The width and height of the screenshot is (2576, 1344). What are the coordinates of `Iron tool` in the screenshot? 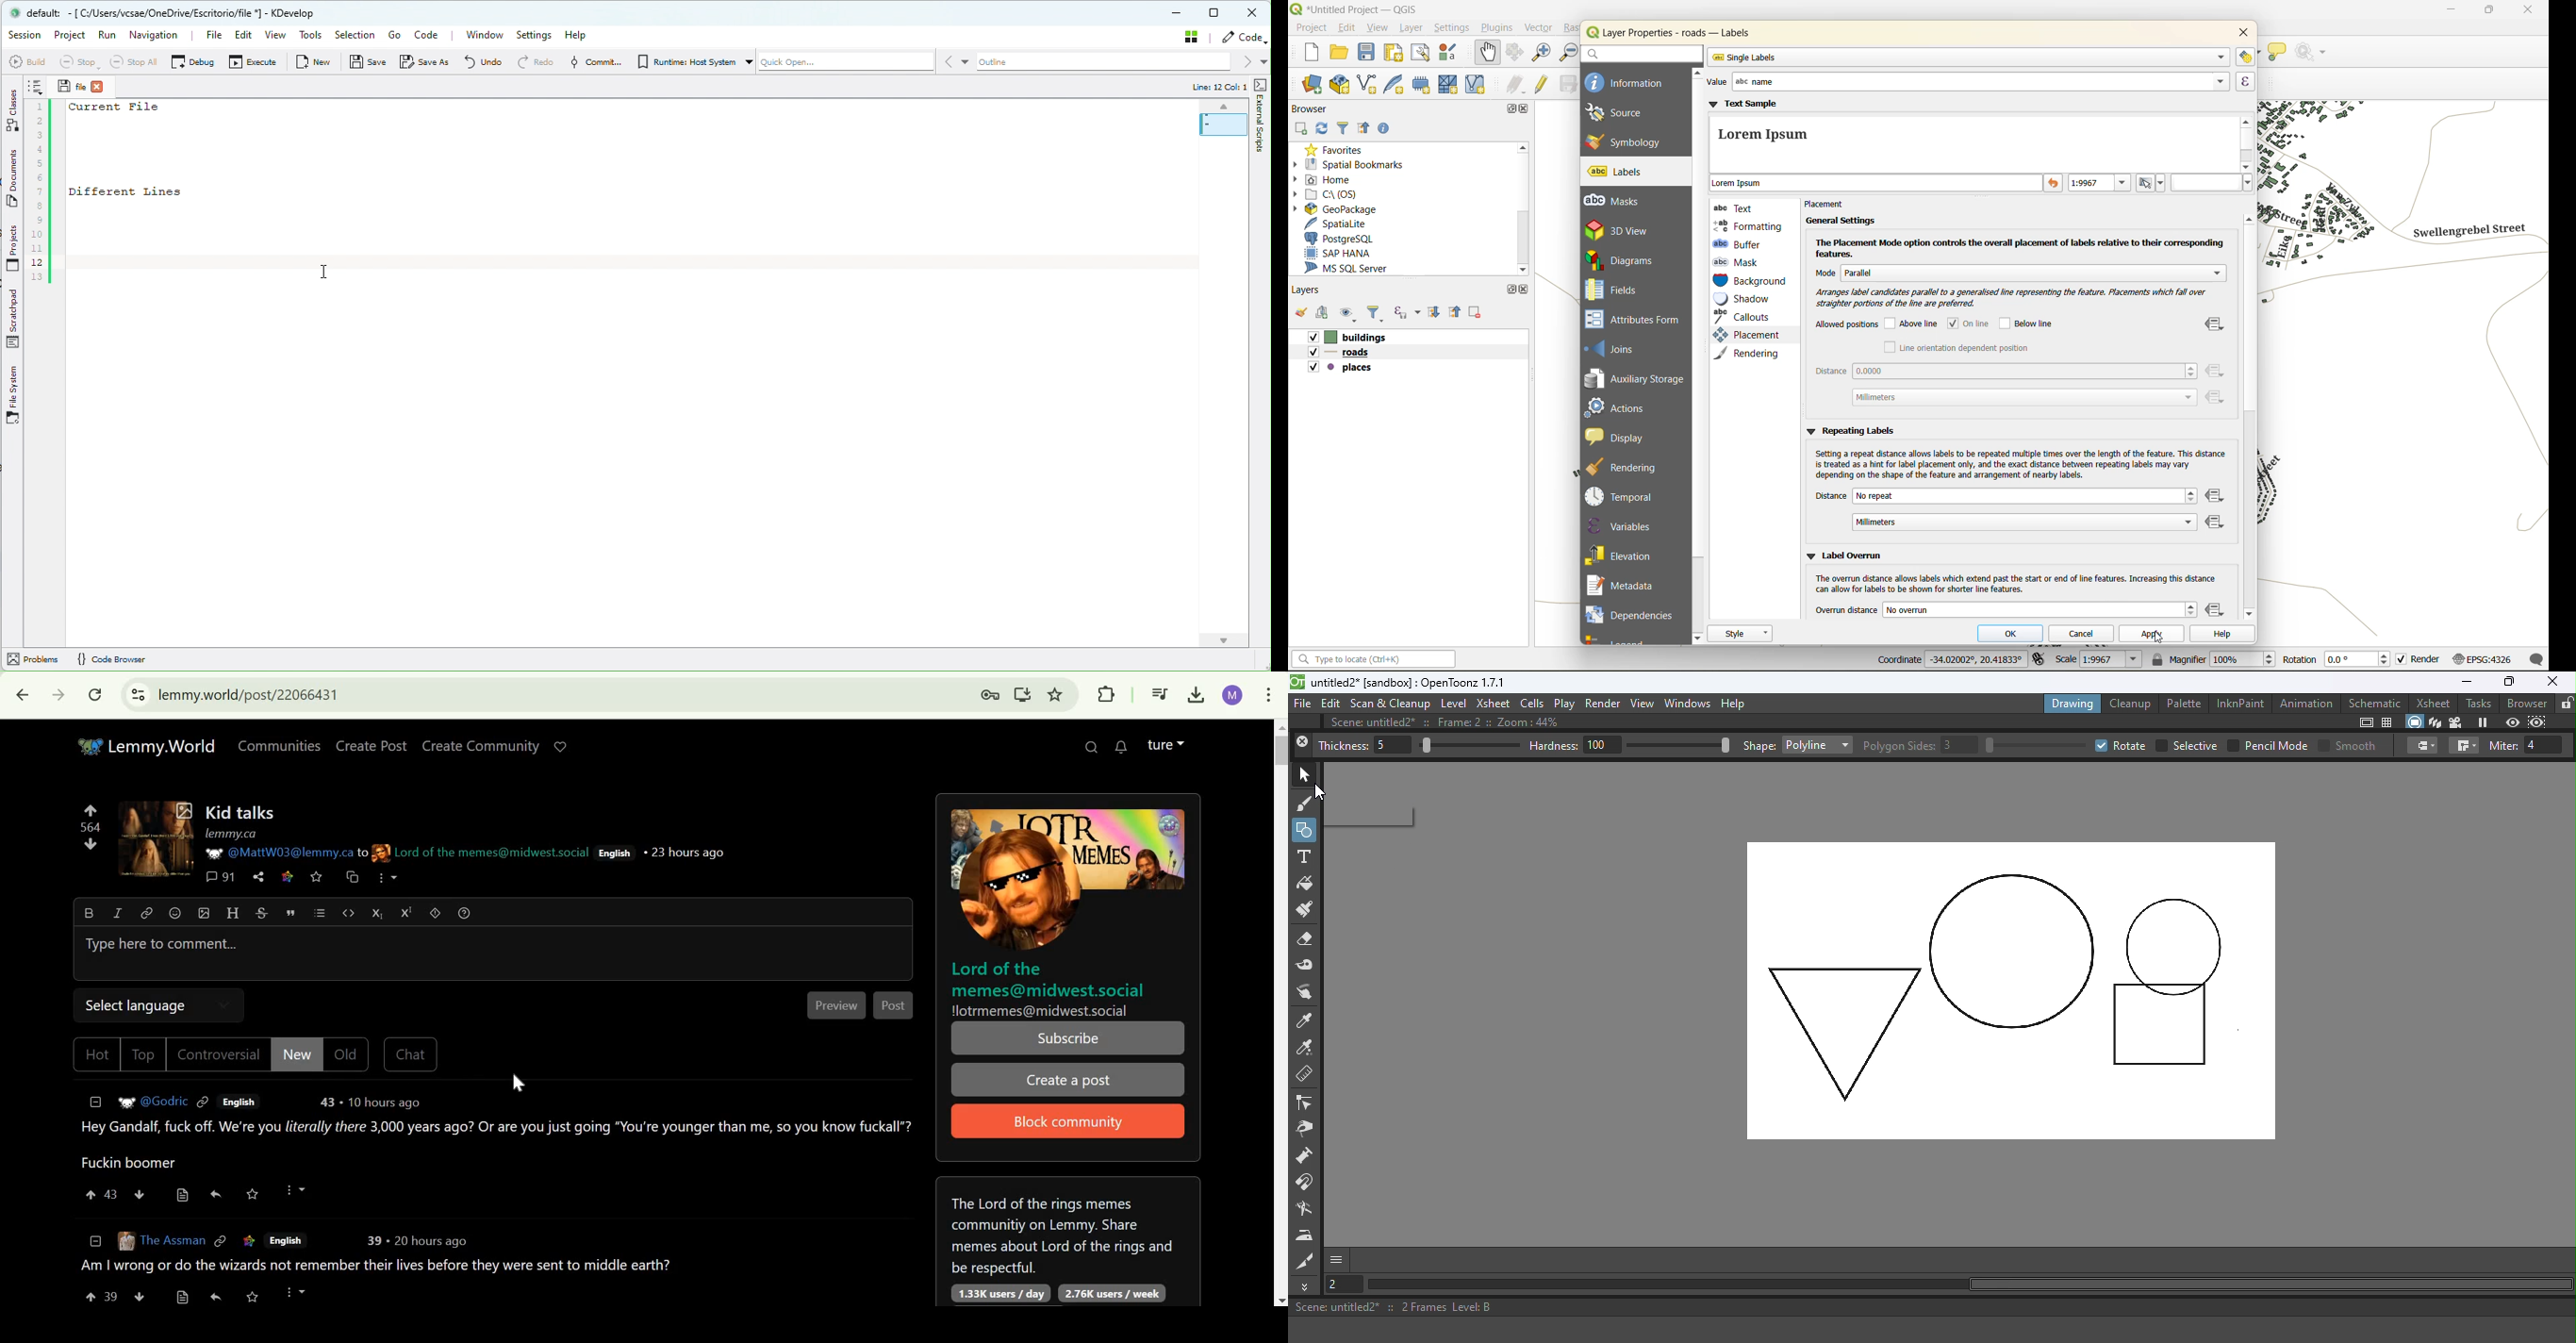 It's located at (1307, 1235).